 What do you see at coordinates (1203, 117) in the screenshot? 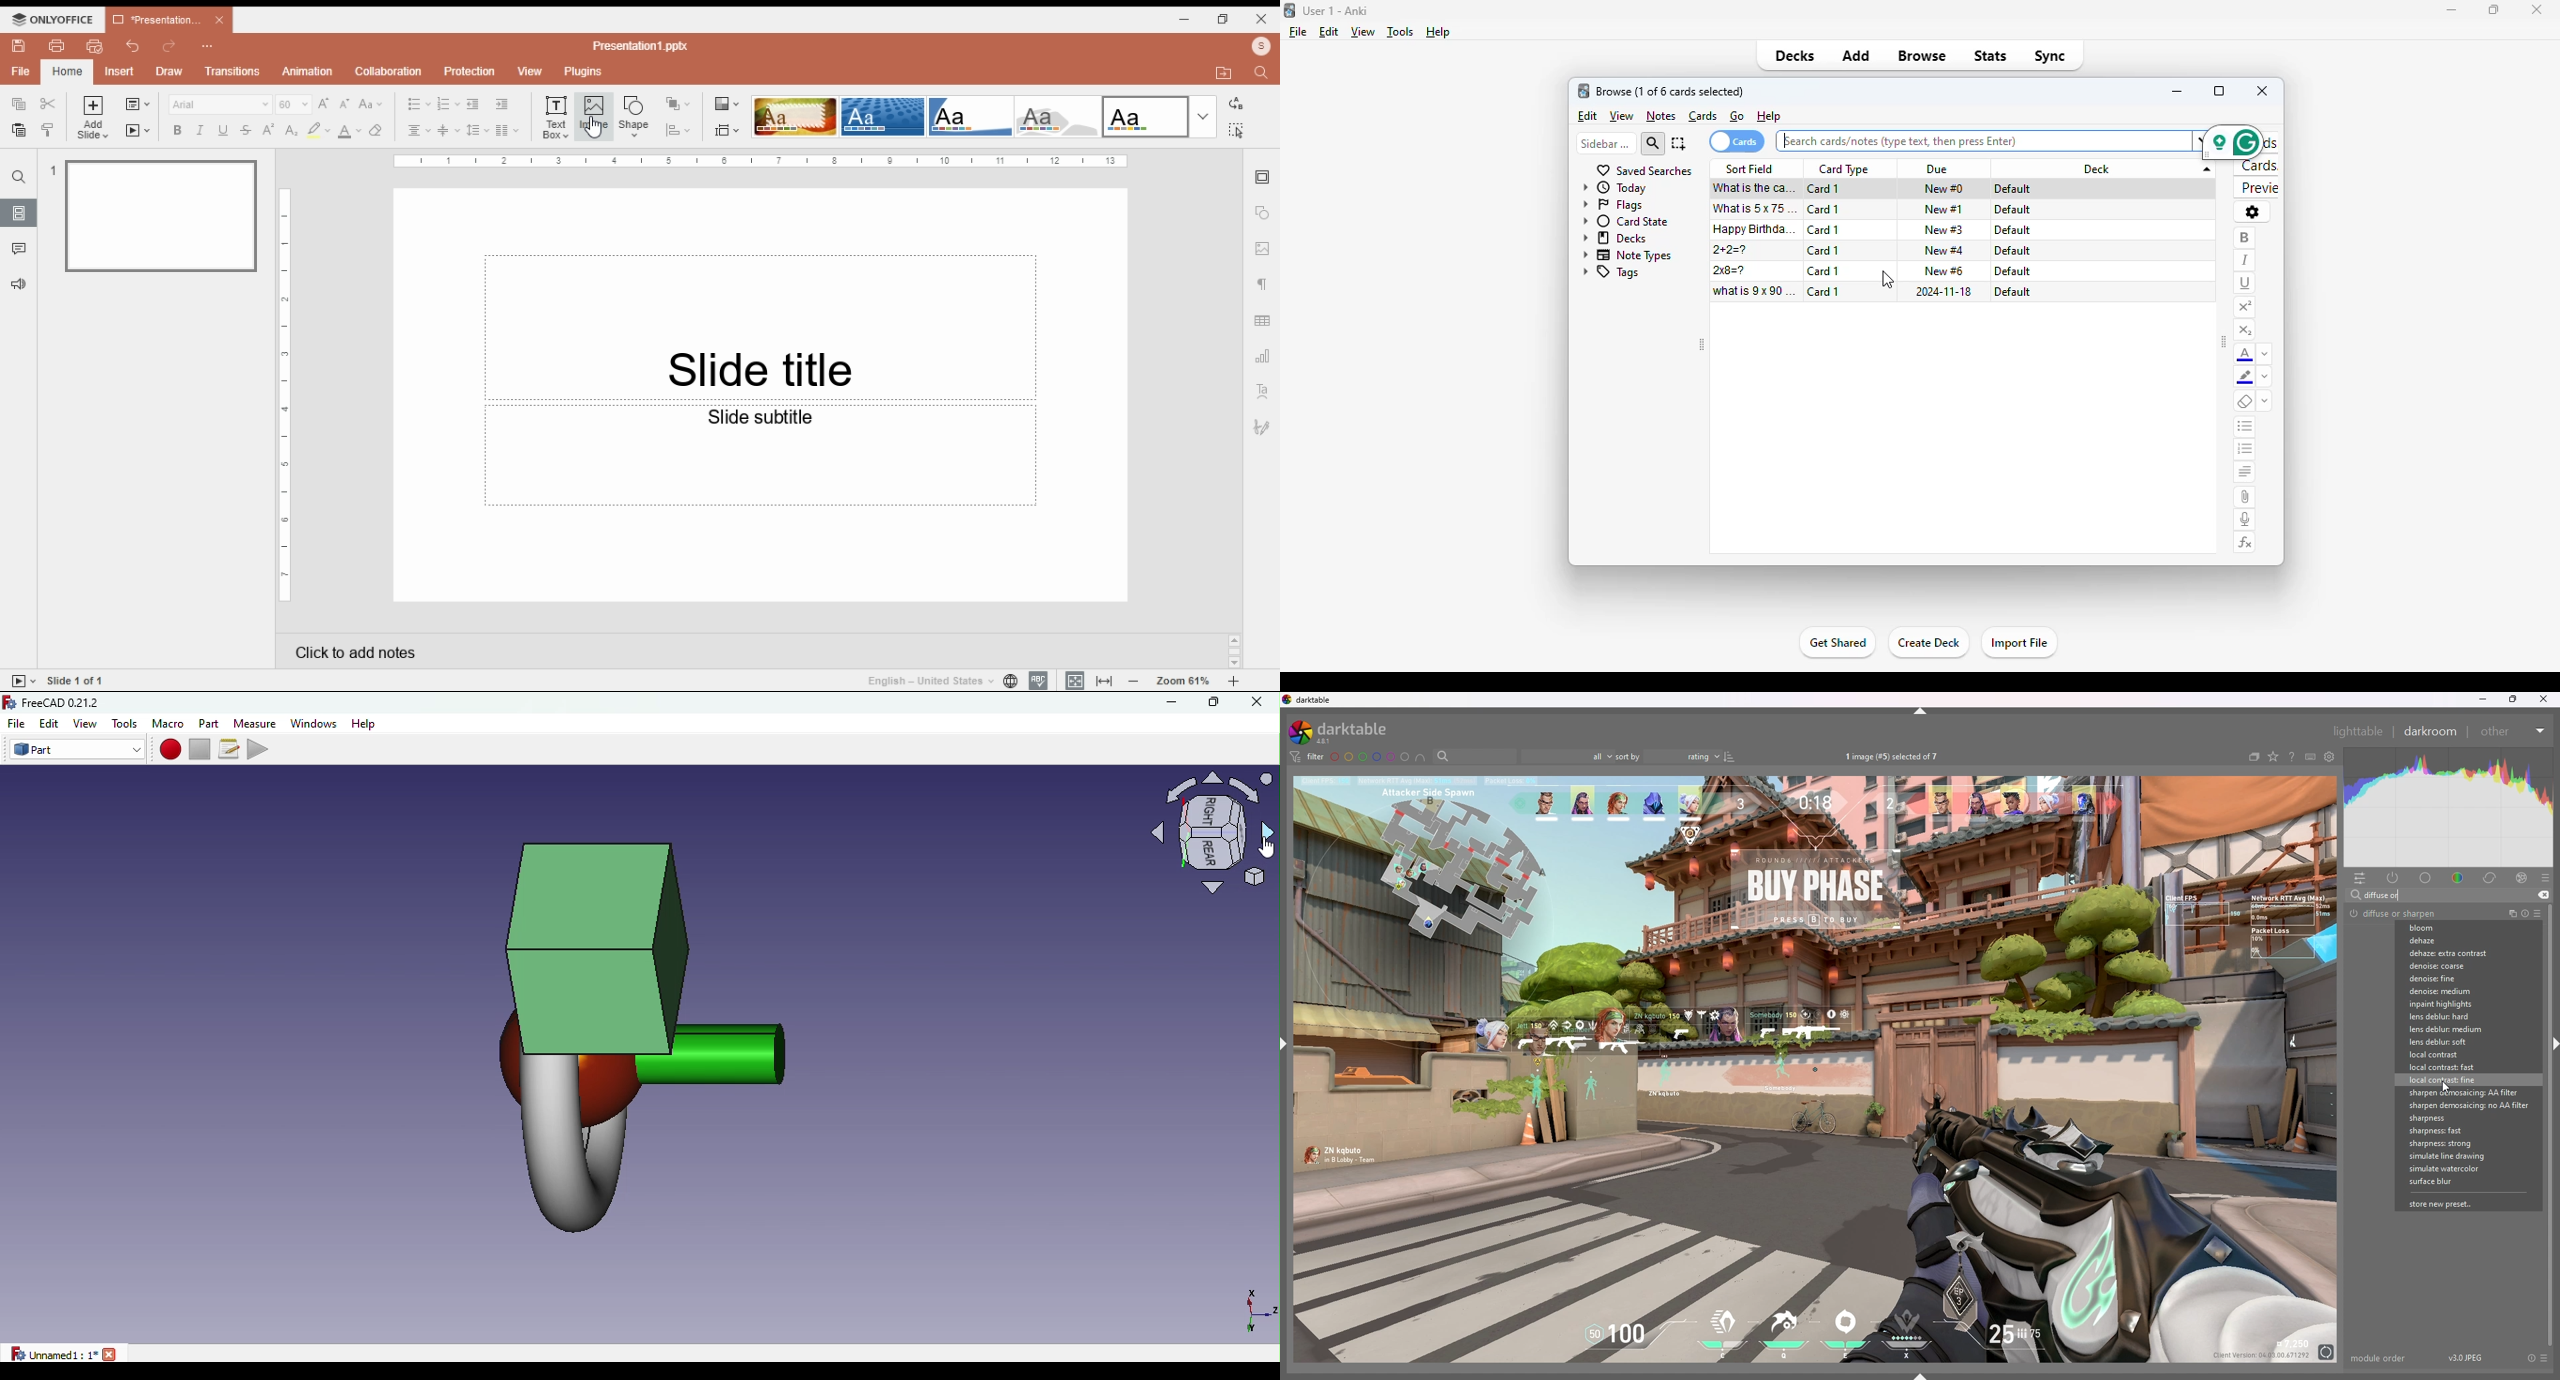
I see `more themes ` at bounding box center [1203, 117].